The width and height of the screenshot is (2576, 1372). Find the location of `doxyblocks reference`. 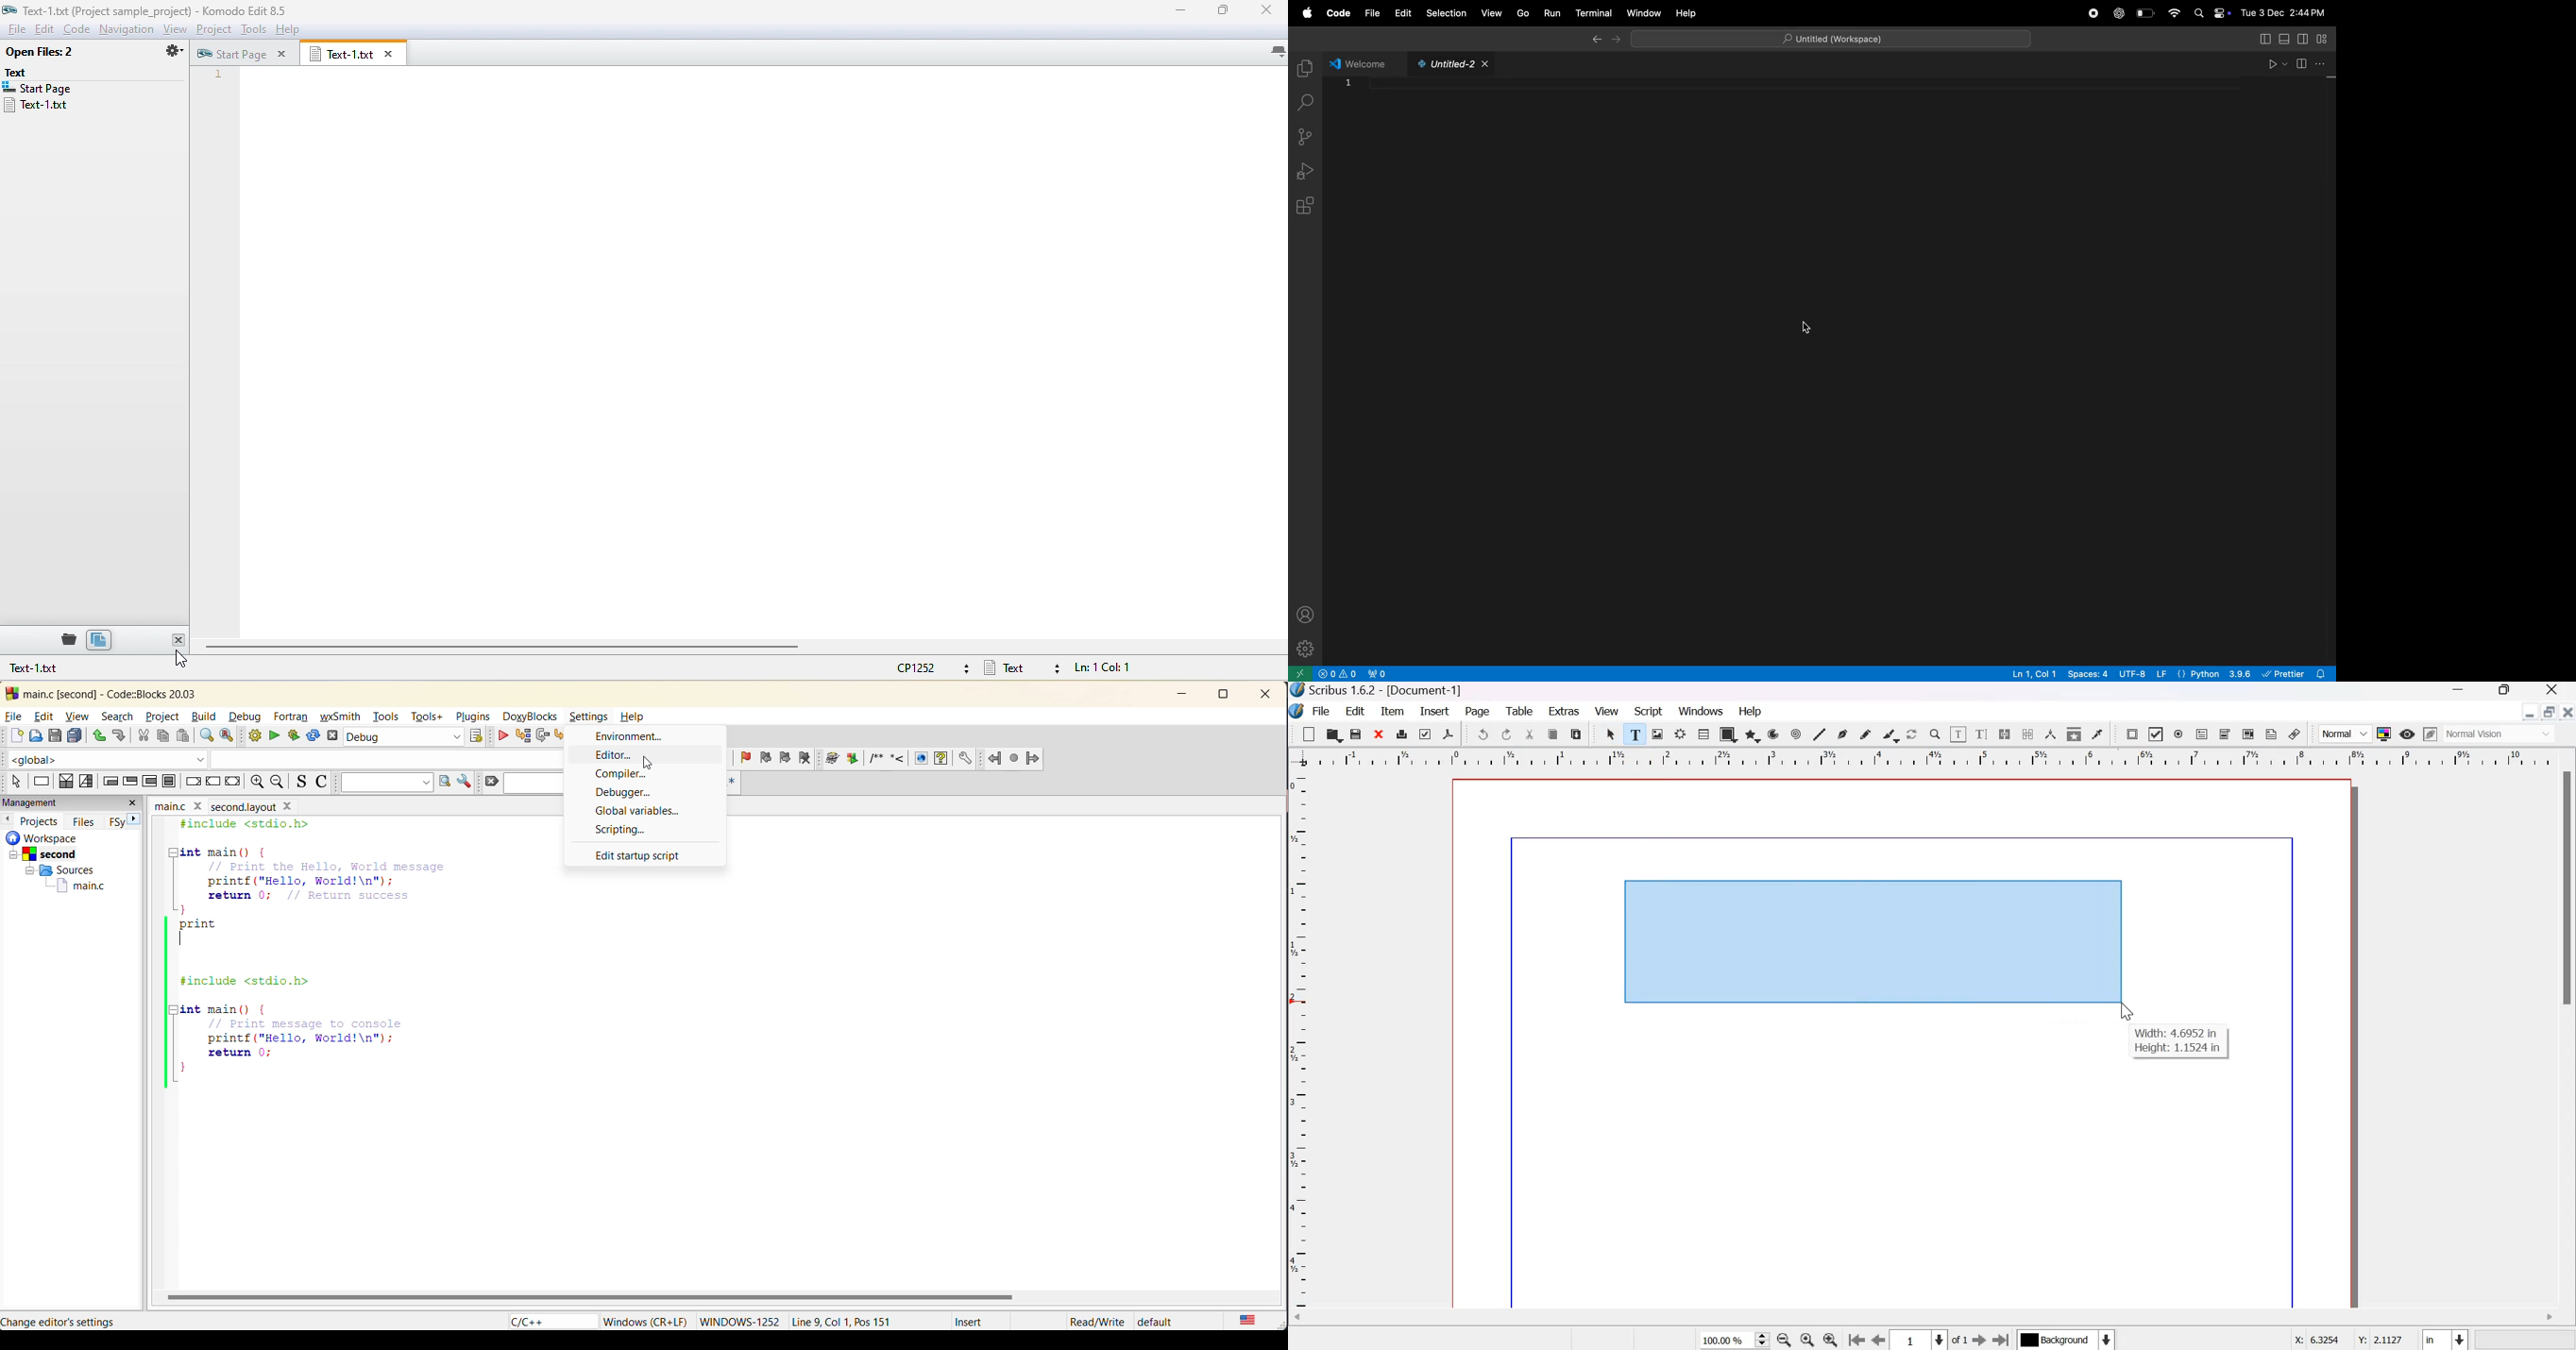

doxyblocks reference is located at coordinates (902, 760).